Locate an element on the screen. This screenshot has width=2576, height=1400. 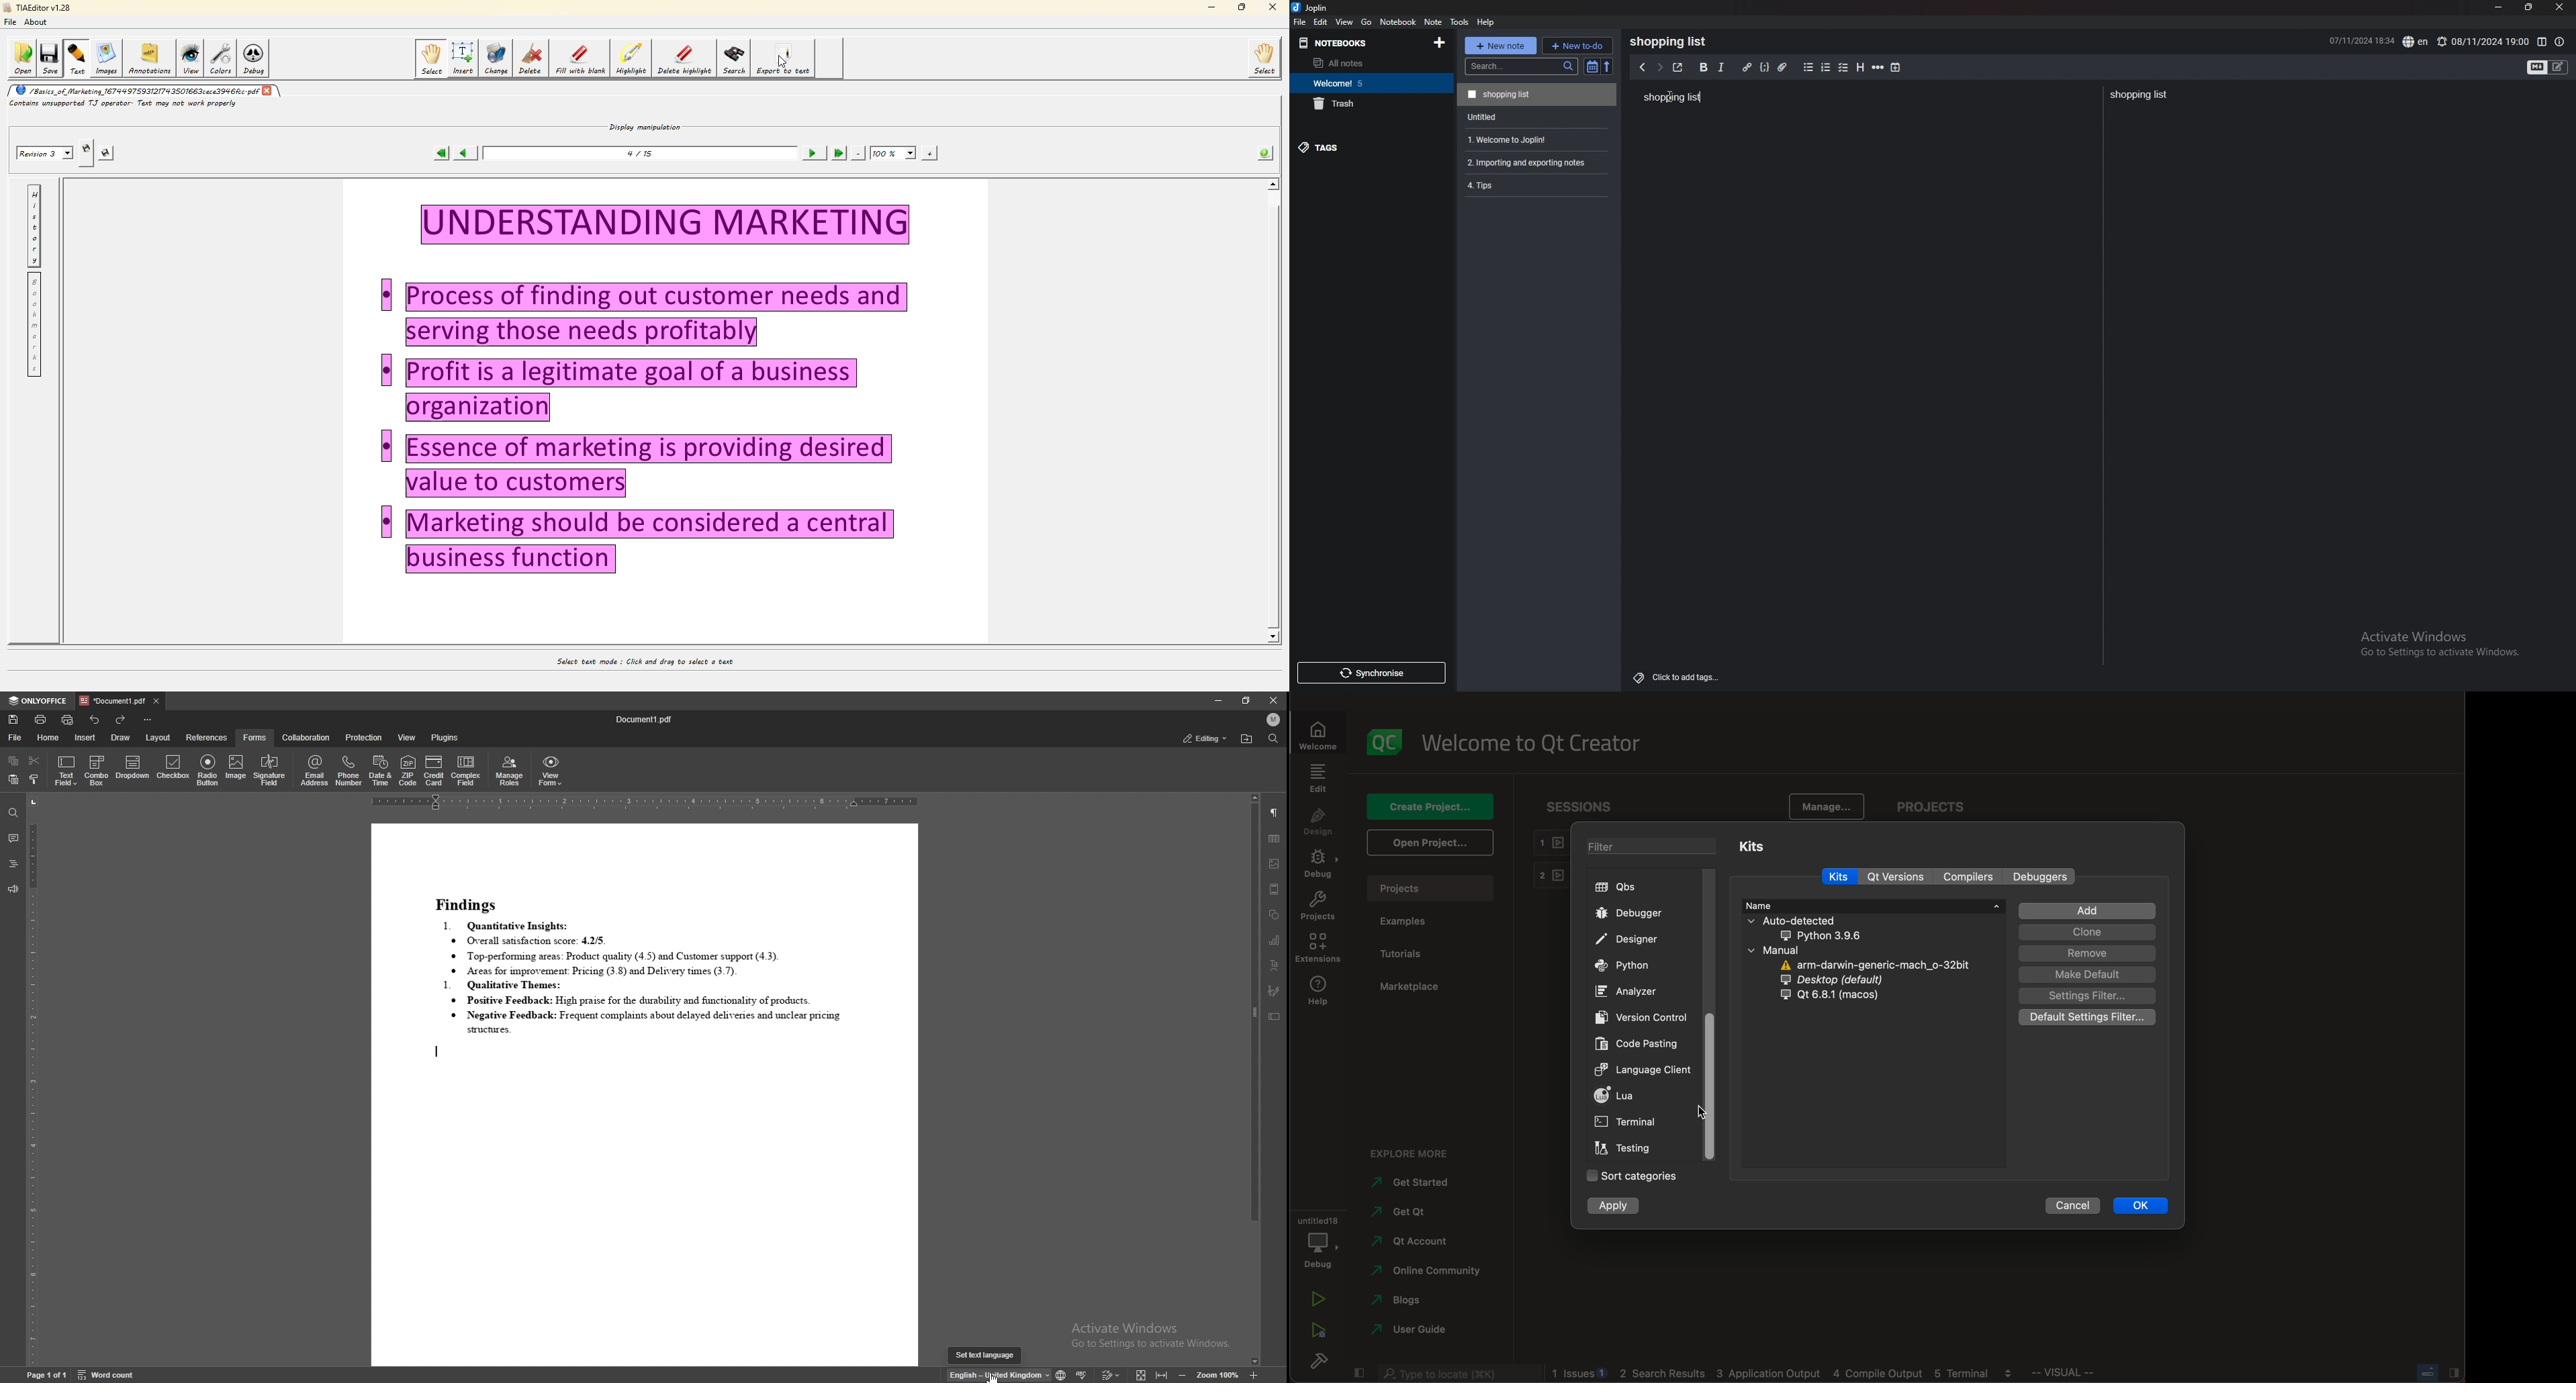
copy is located at coordinates (13, 761).